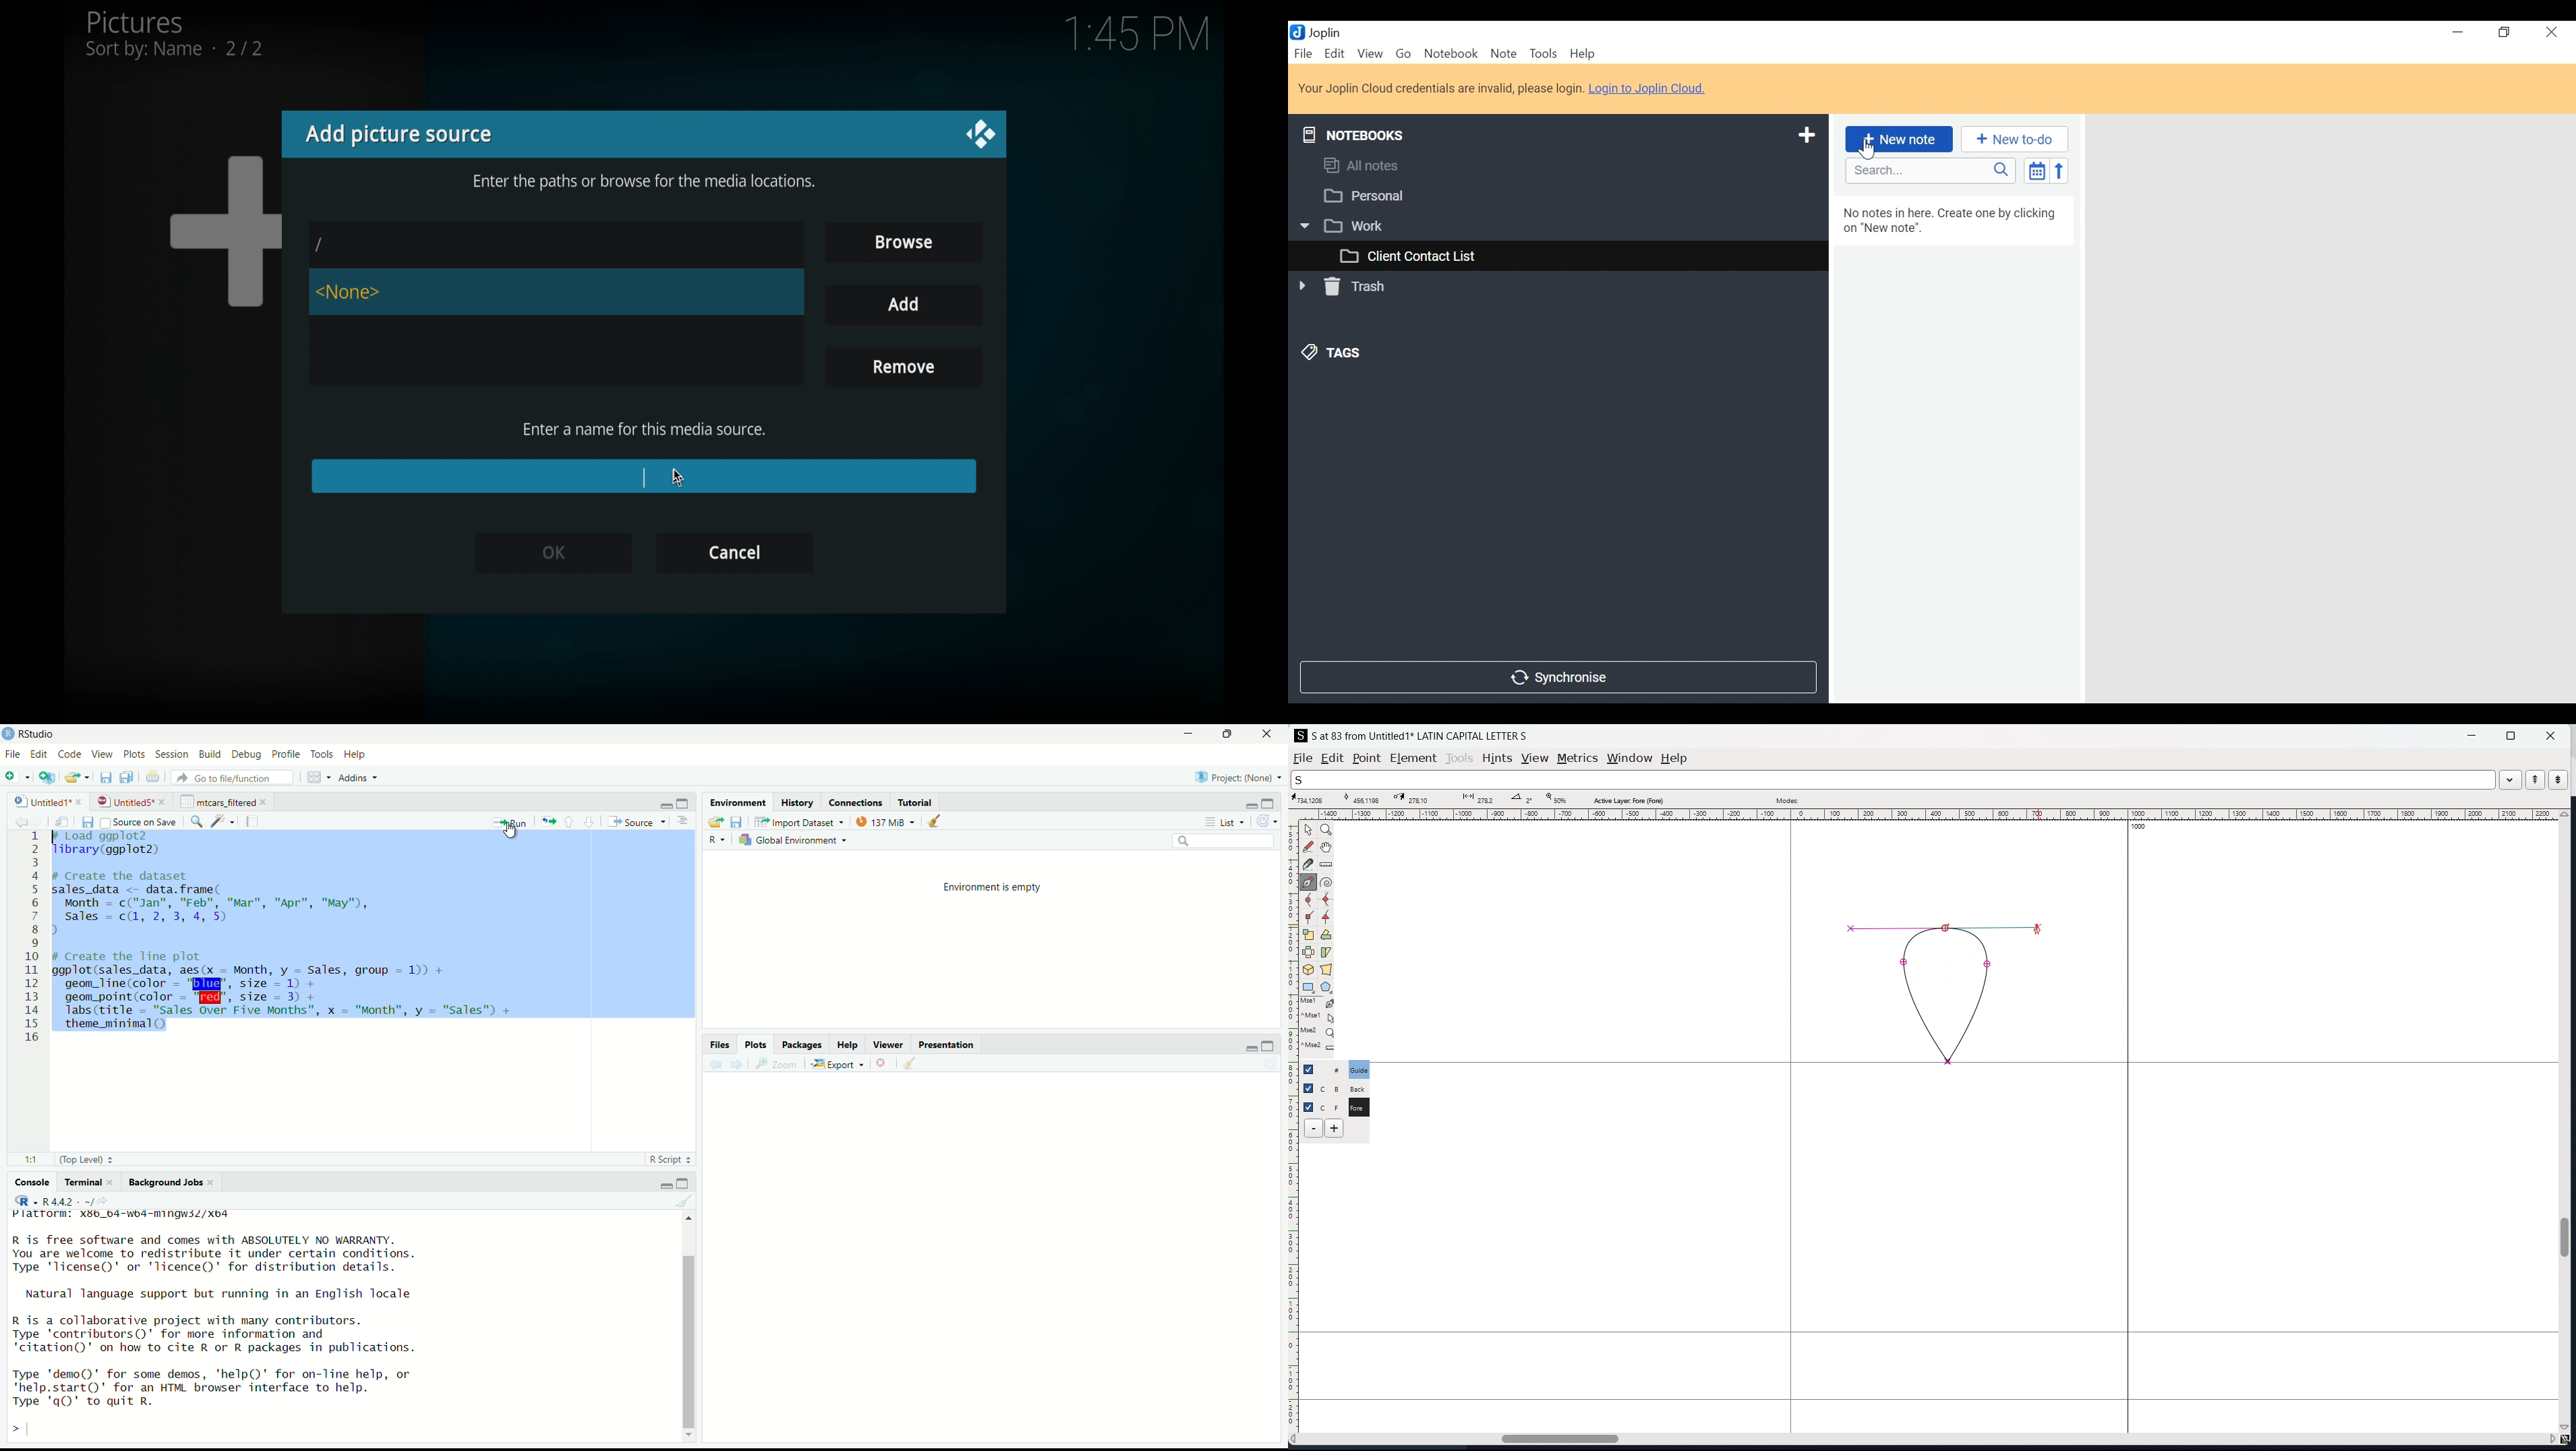  What do you see at coordinates (1357, 133) in the screenshot?
I see `Notebooks` at bounding box center [1357, 133].